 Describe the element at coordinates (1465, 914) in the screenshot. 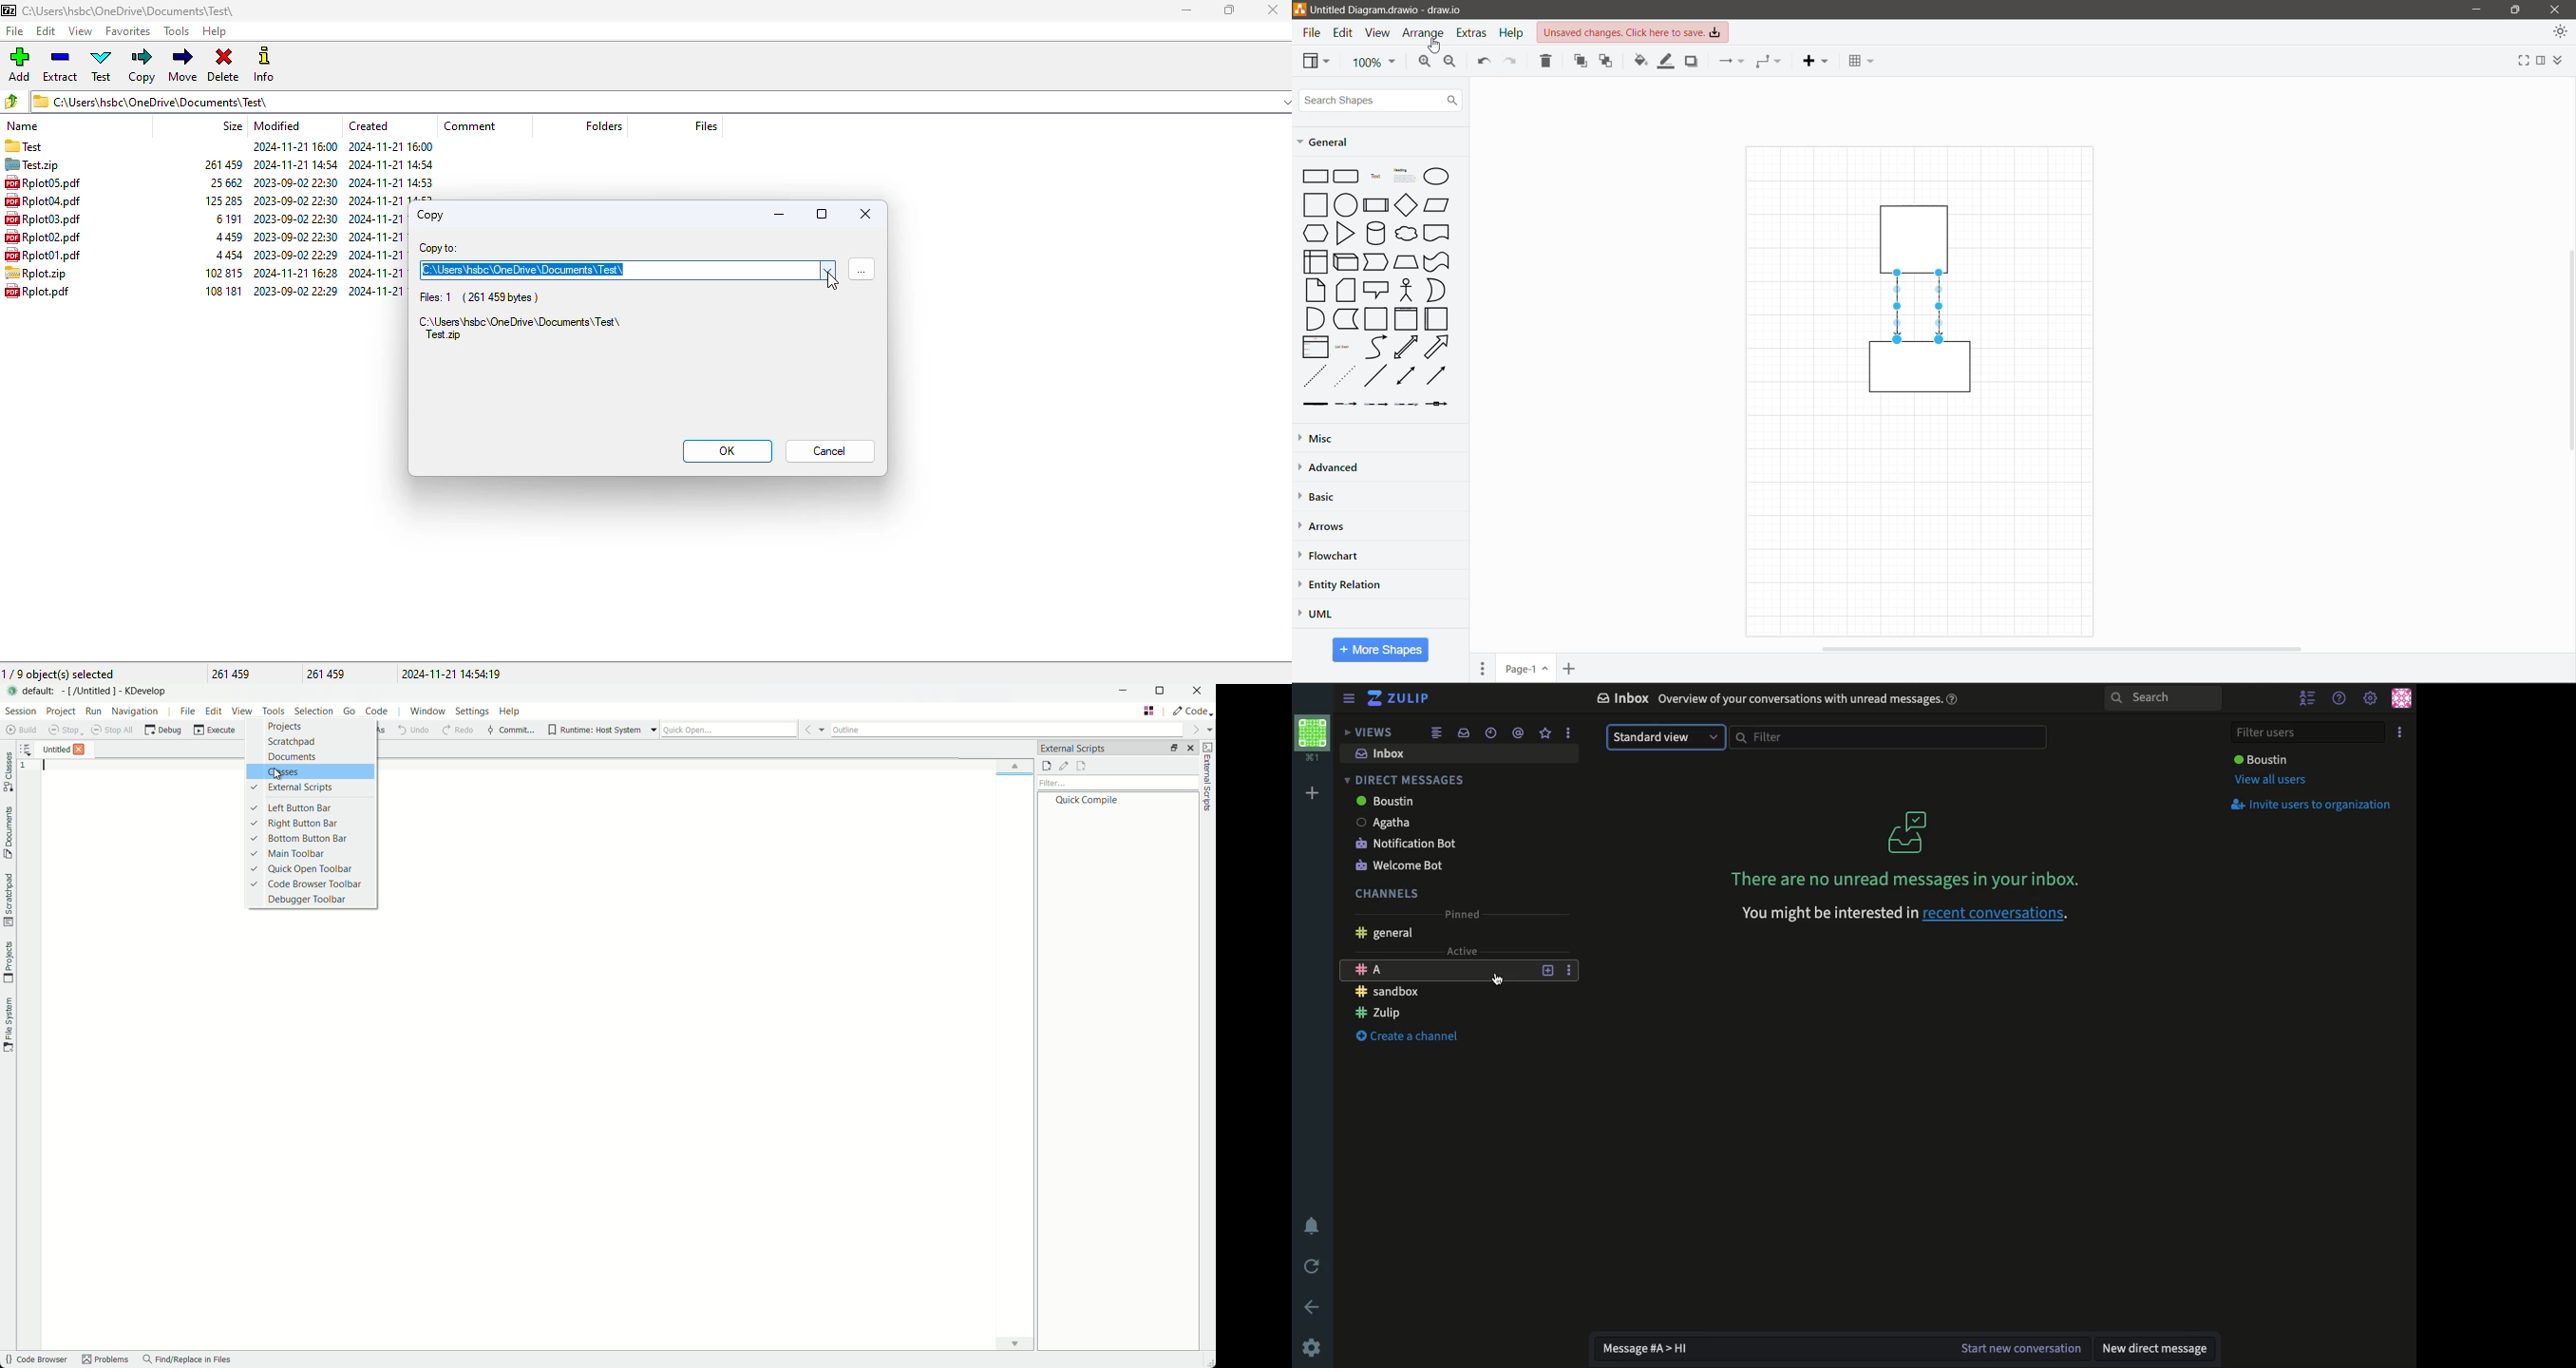

I see `Pinned` at that location.